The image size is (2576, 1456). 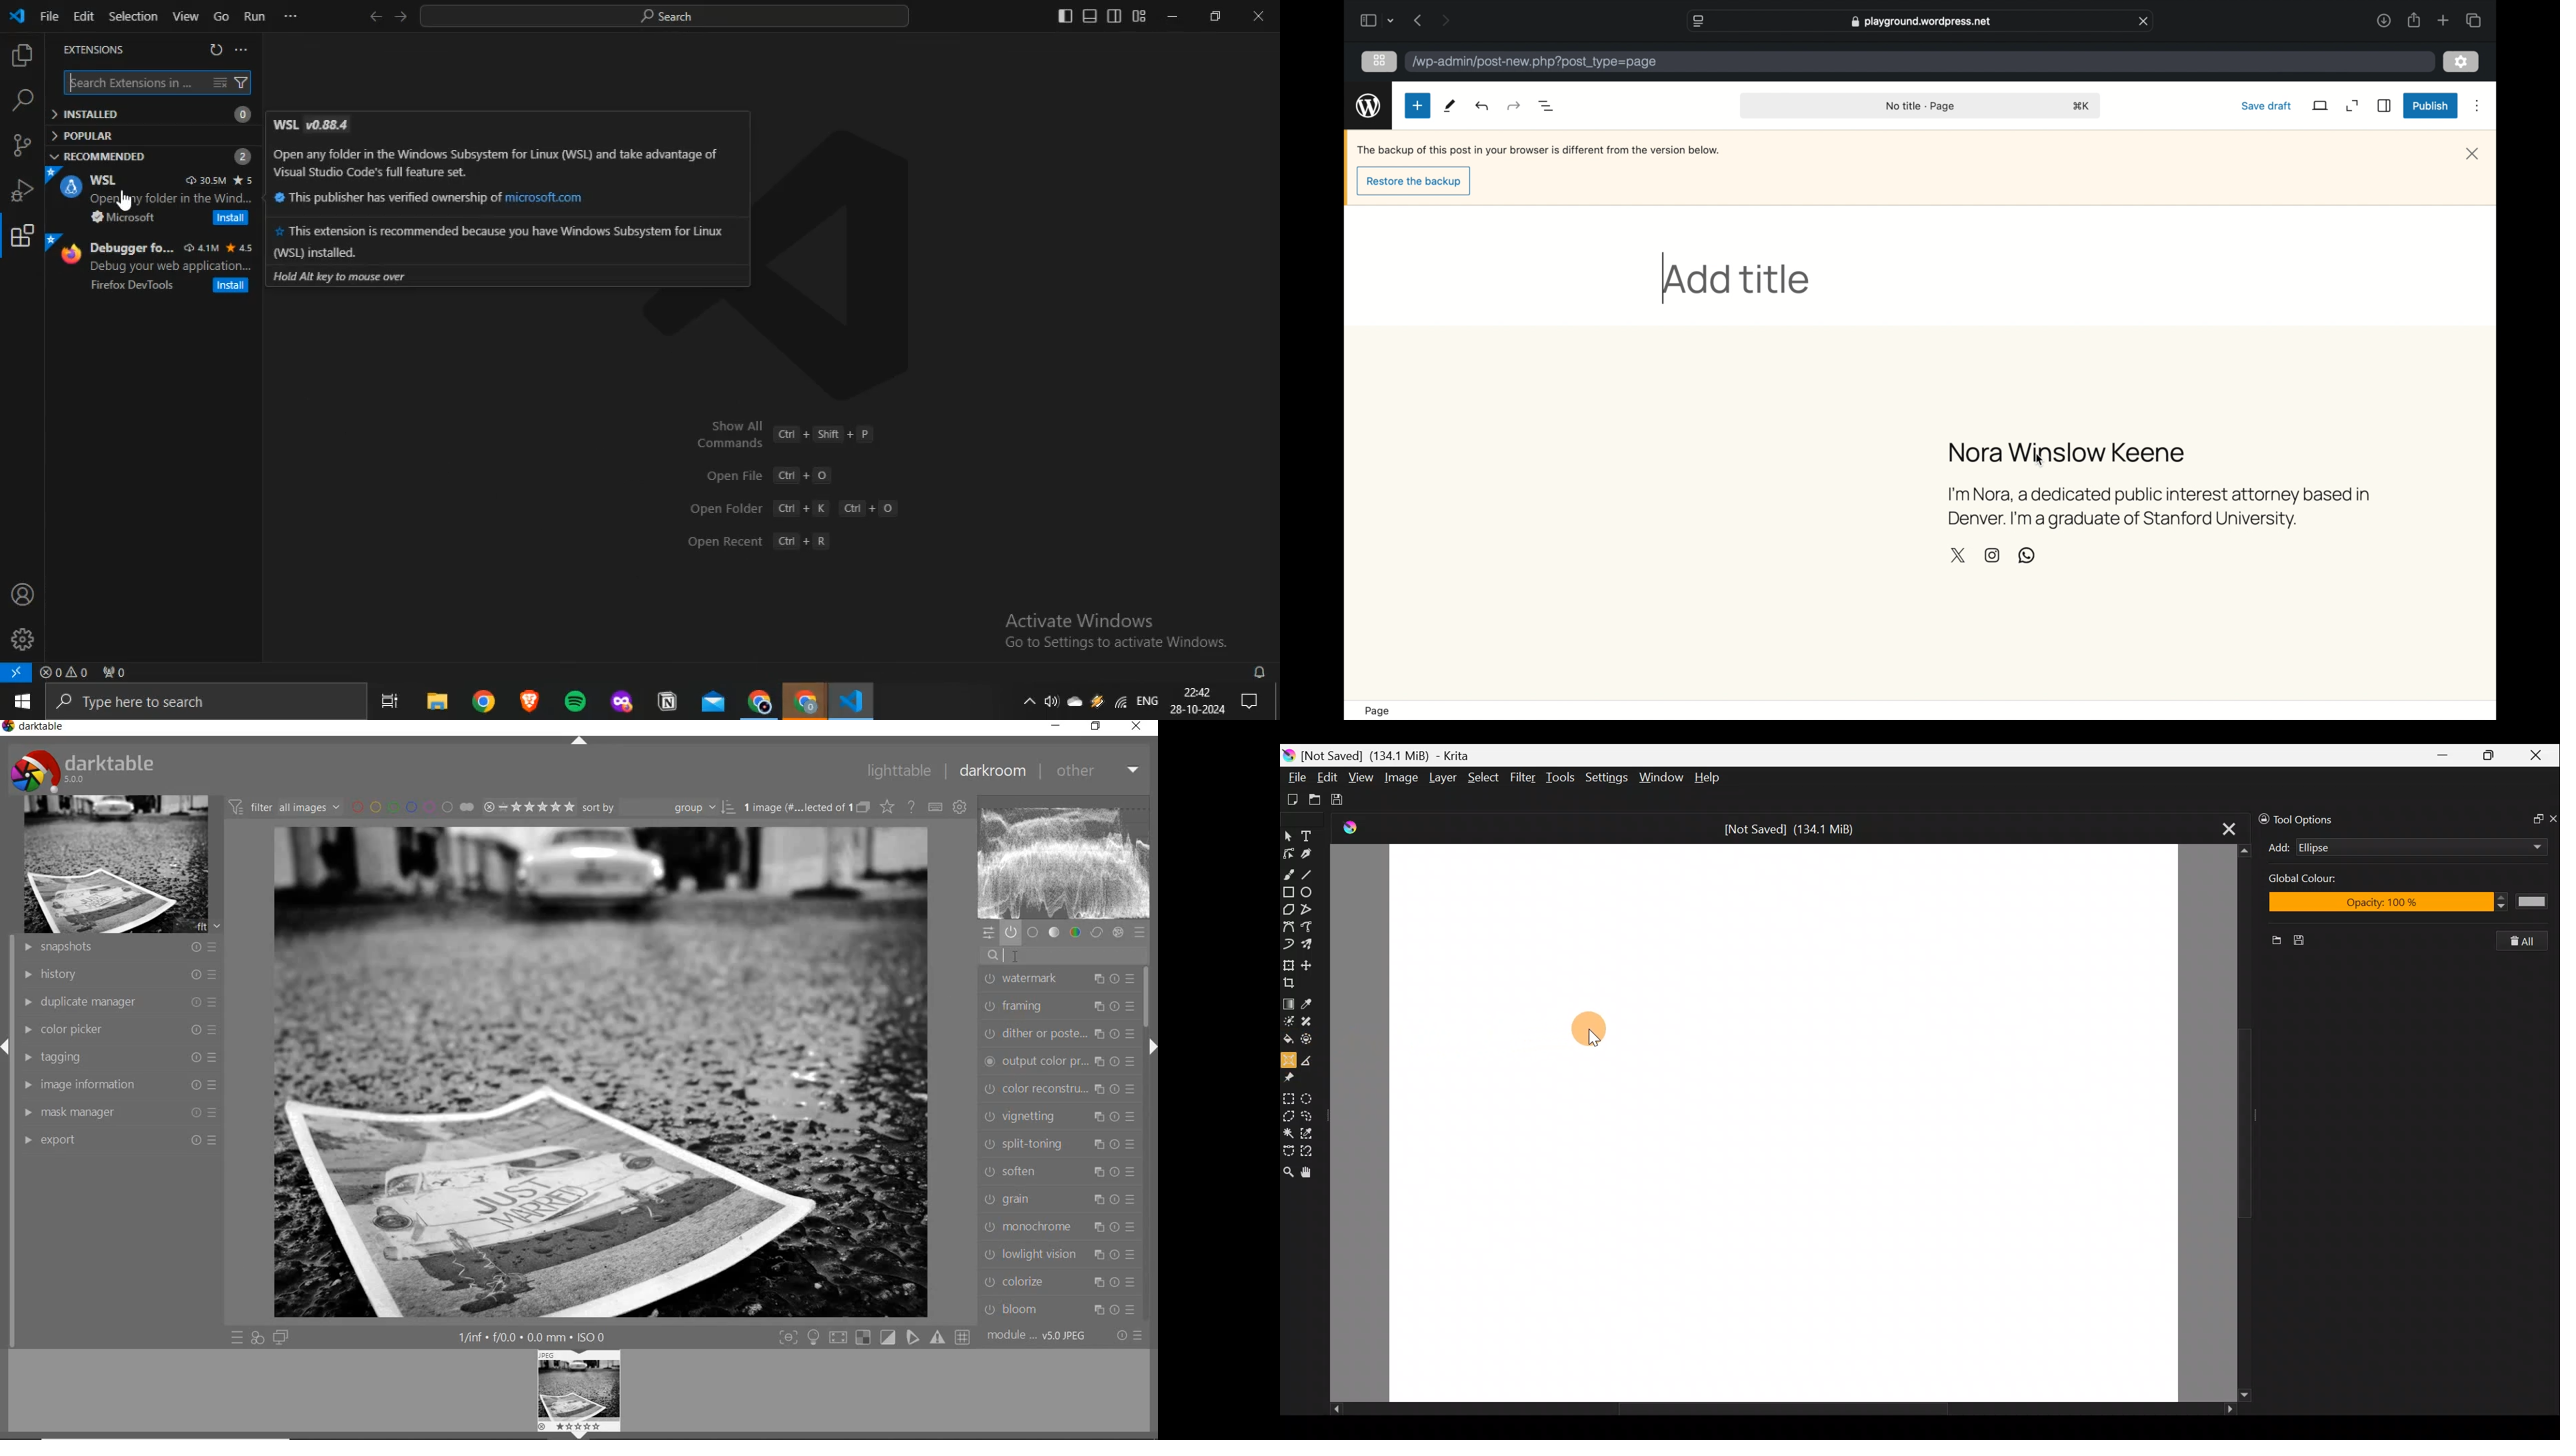 What do you see at coordinates (1058, 1062) in the screenshot?
I see `output color preset` at bounding box center [1058, 1062].